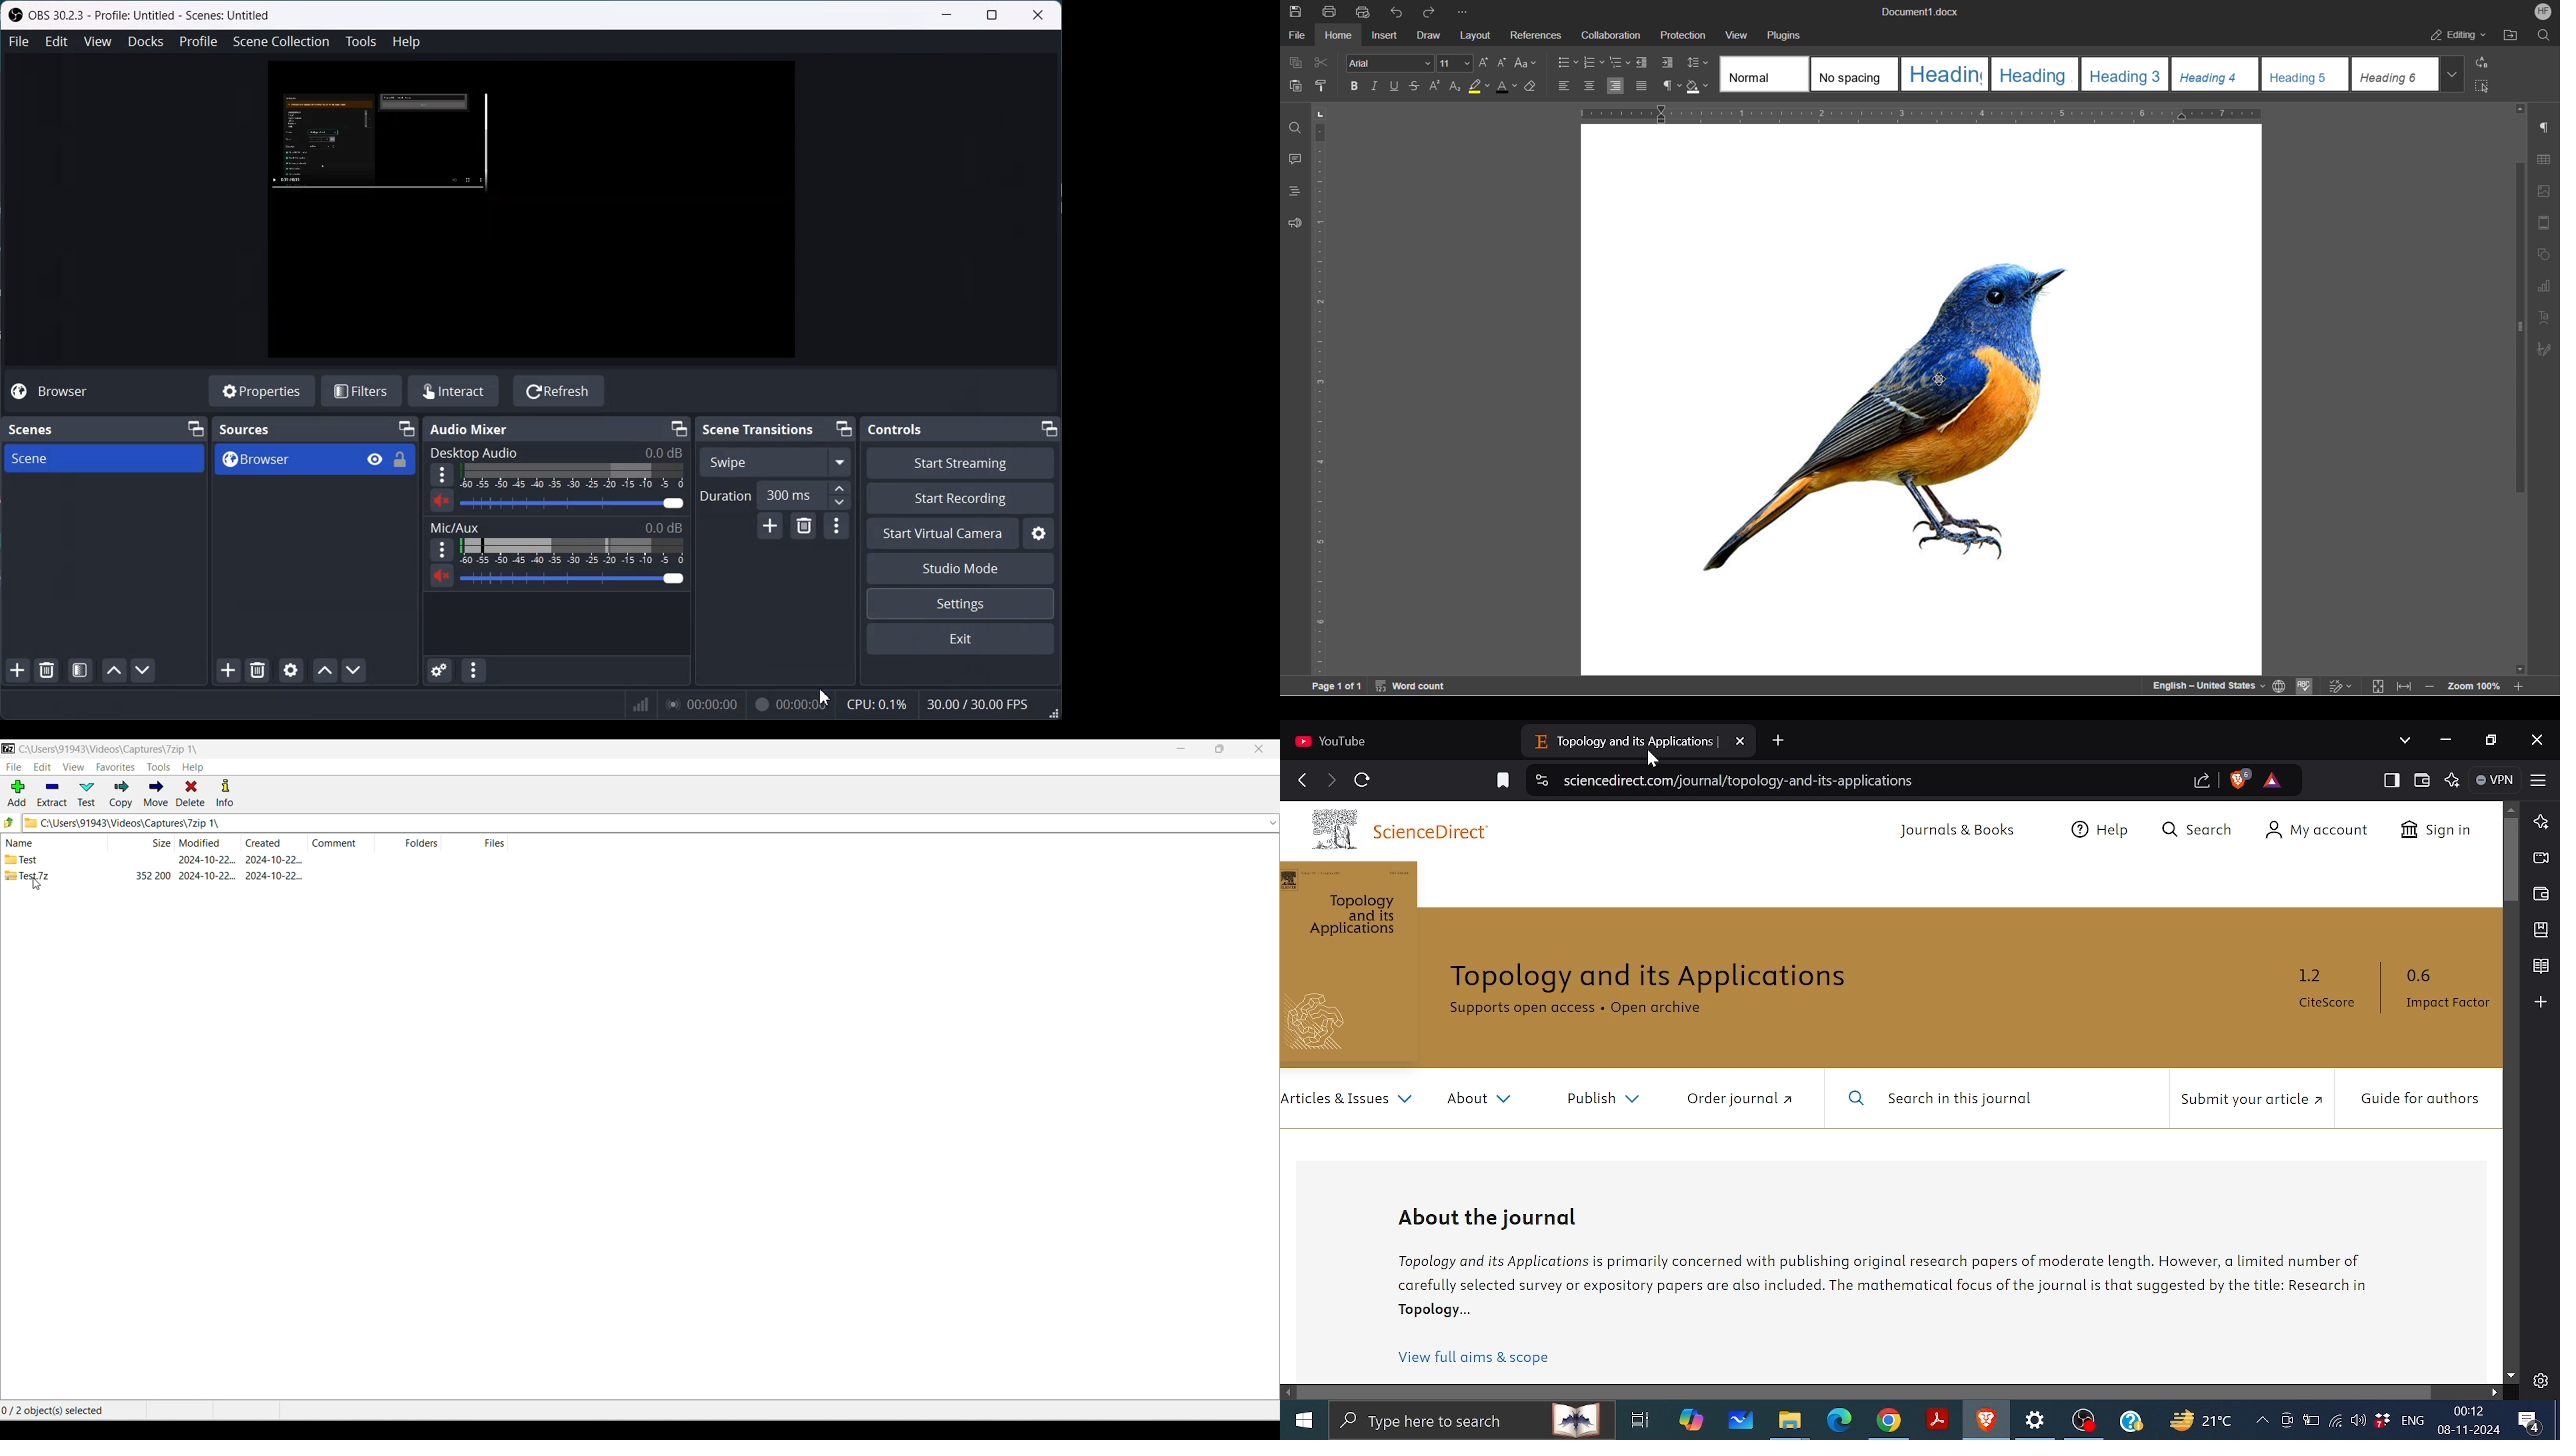 The height and width of the screenshot is (1456, 2576). Describe the element at coordinates (1479, 87) in the screenshot. I see `Highlight` at that location.